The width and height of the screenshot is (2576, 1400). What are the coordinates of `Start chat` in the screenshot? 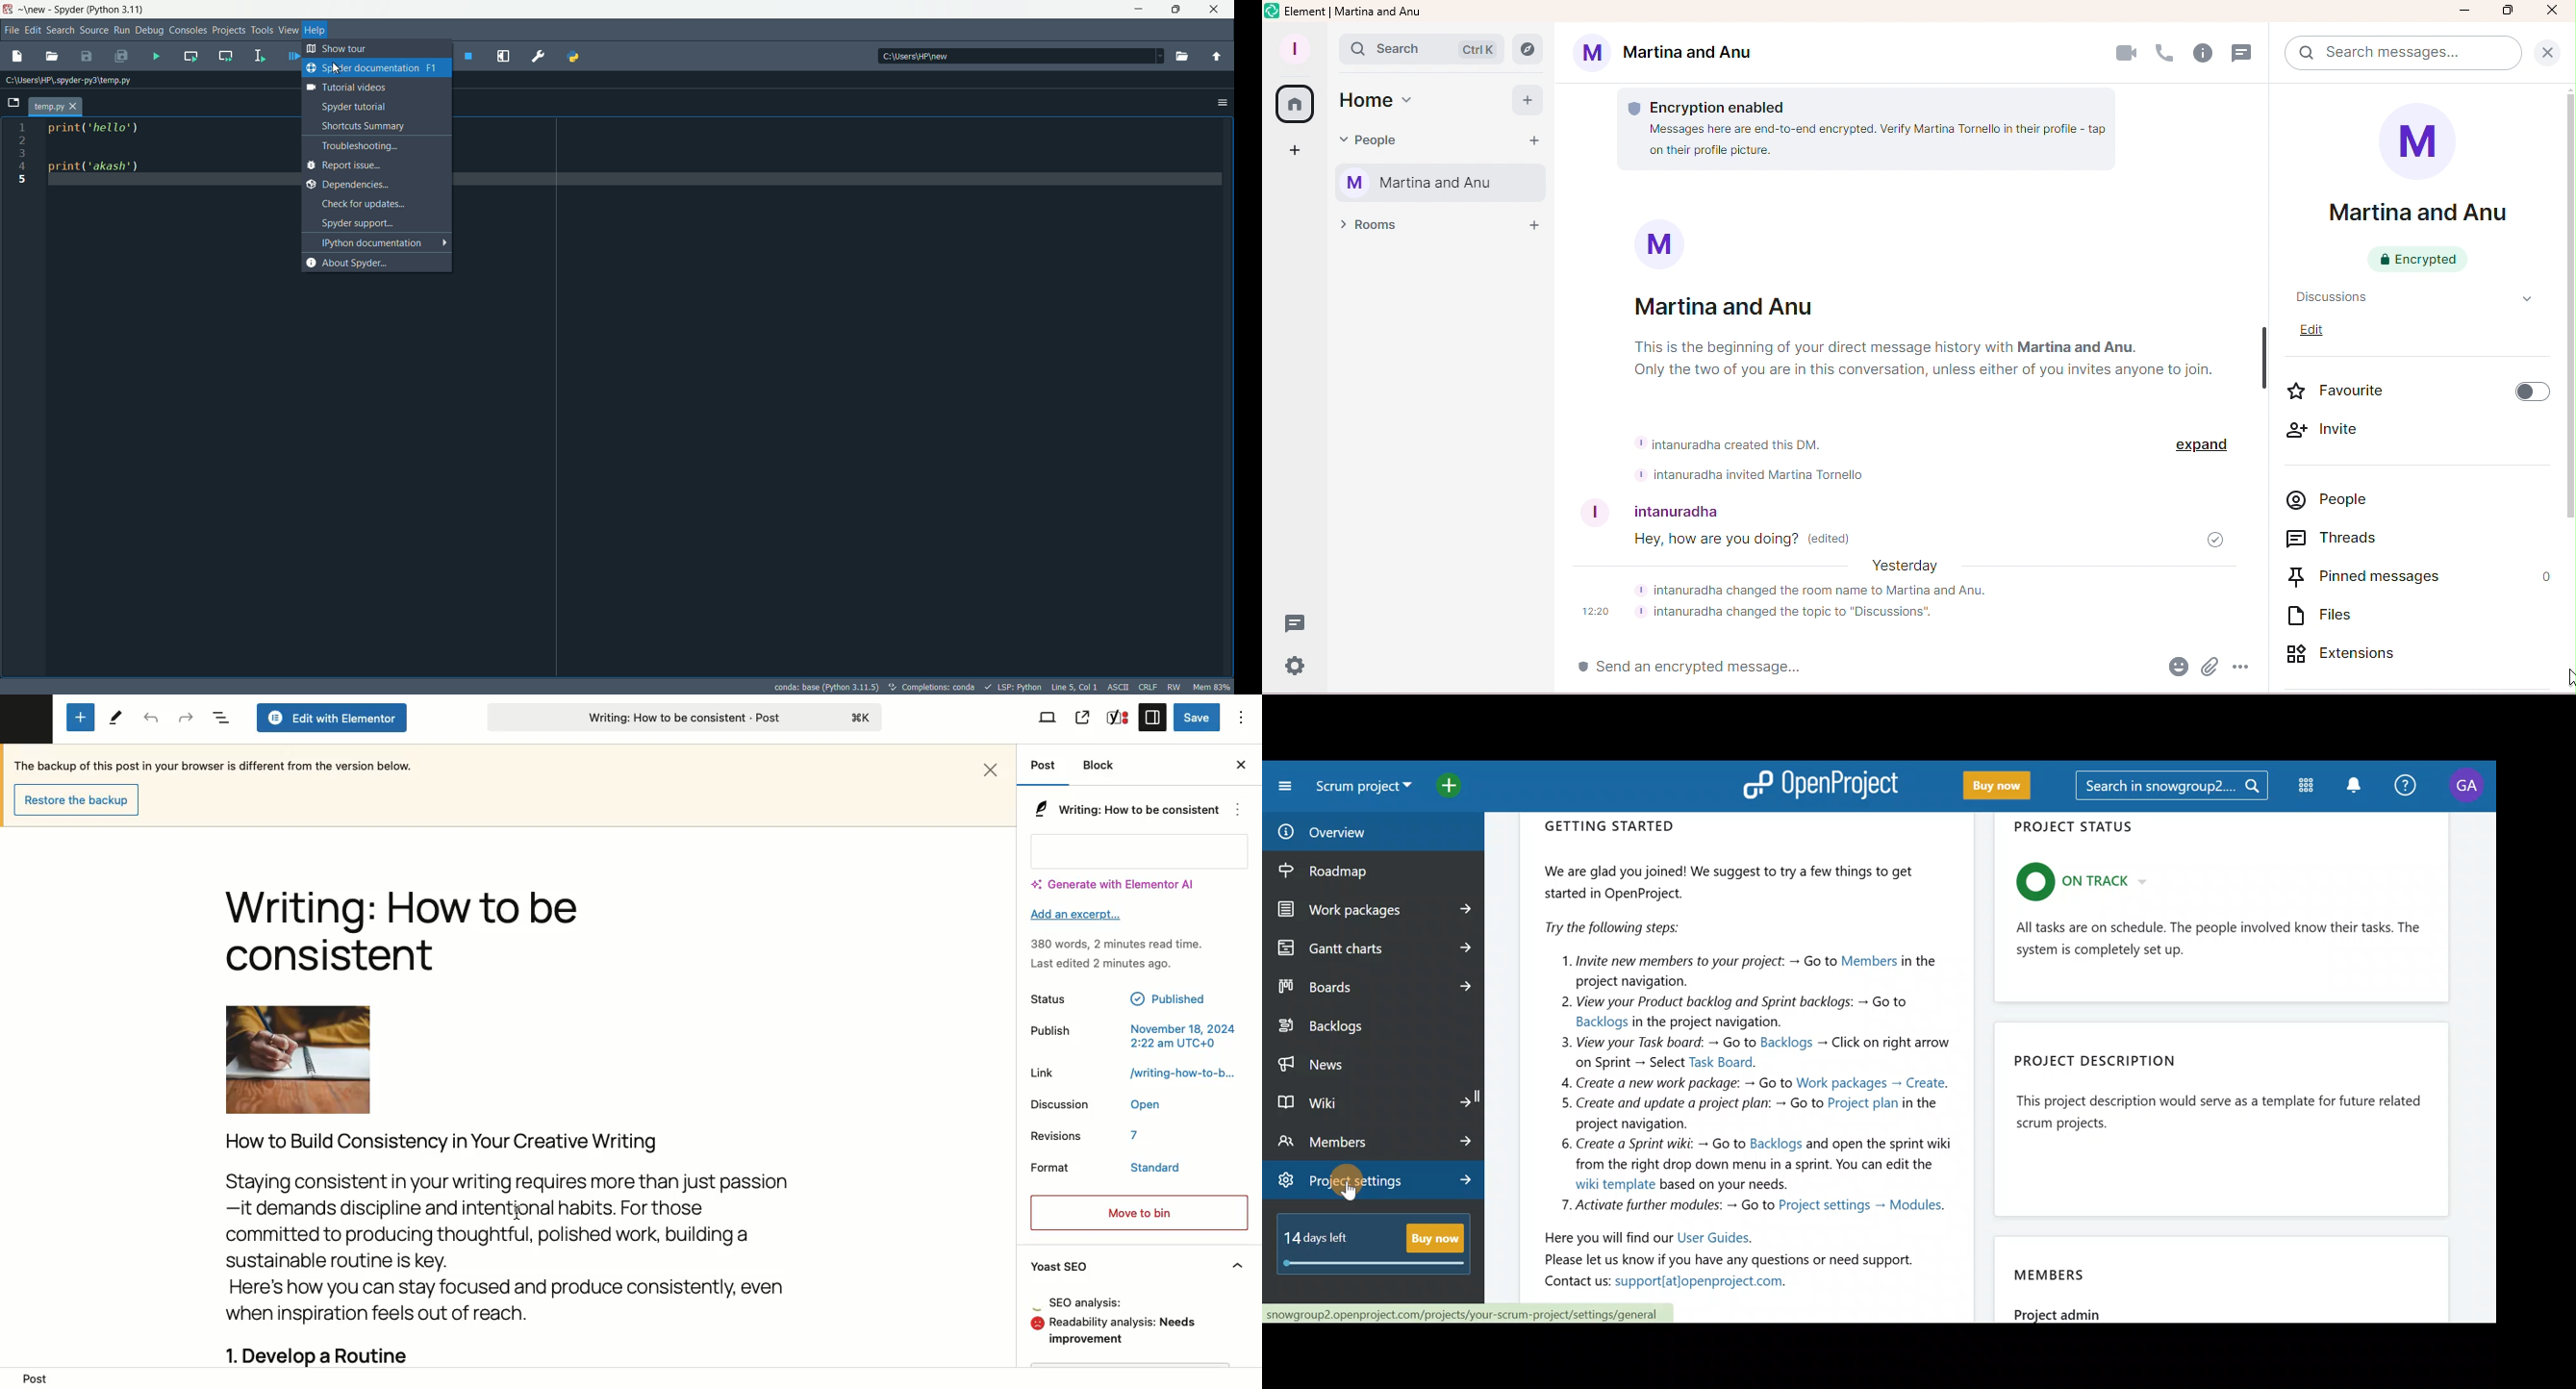 It's located at (1533, 139).